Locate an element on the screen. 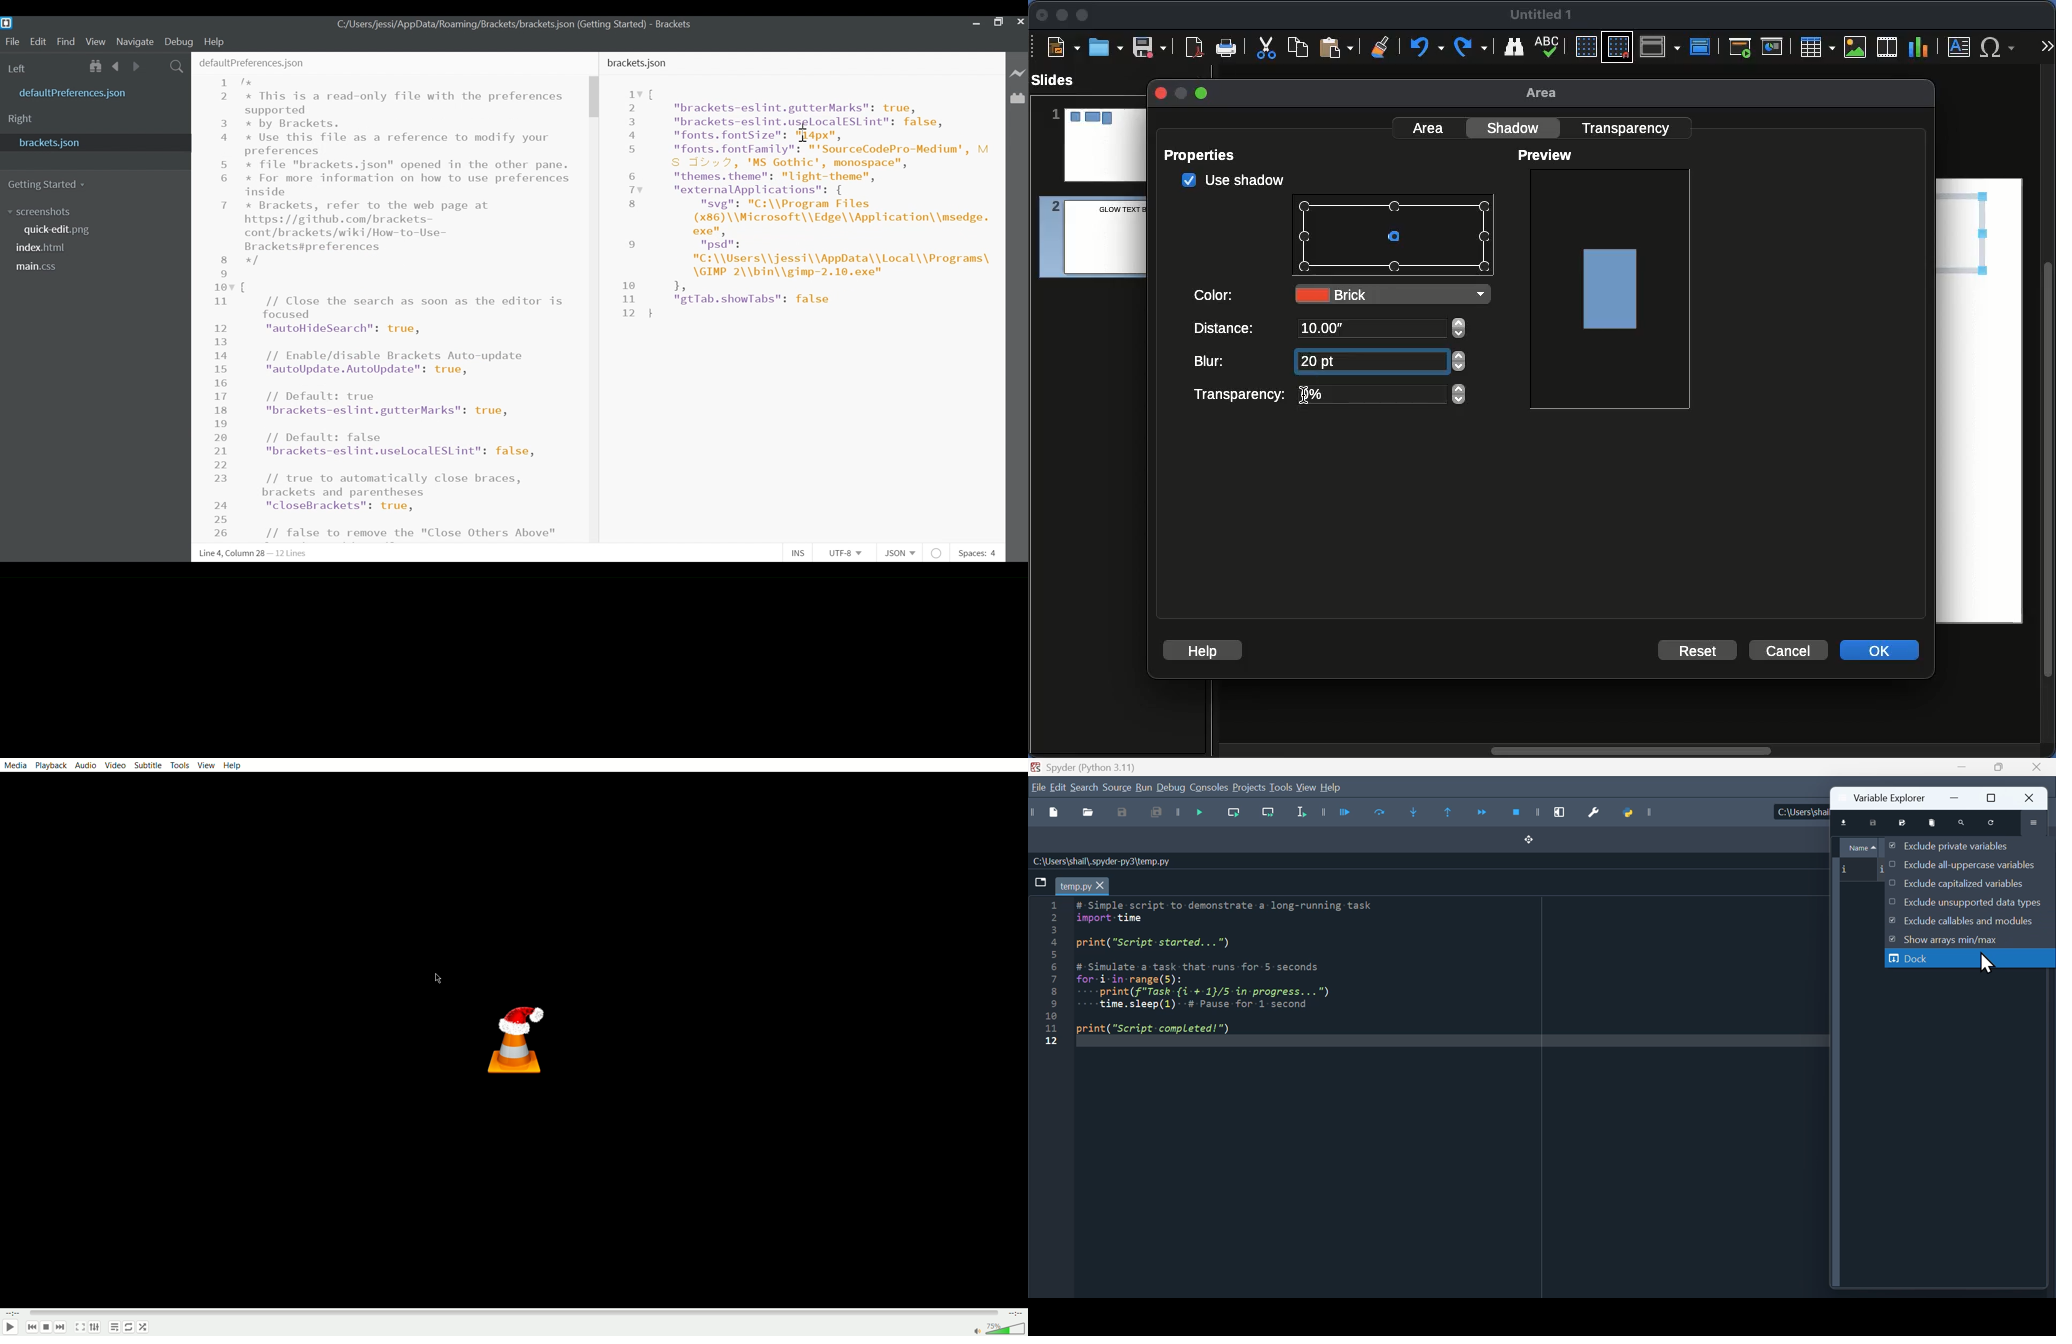  Textbox is located at coordinates (1960, 46).